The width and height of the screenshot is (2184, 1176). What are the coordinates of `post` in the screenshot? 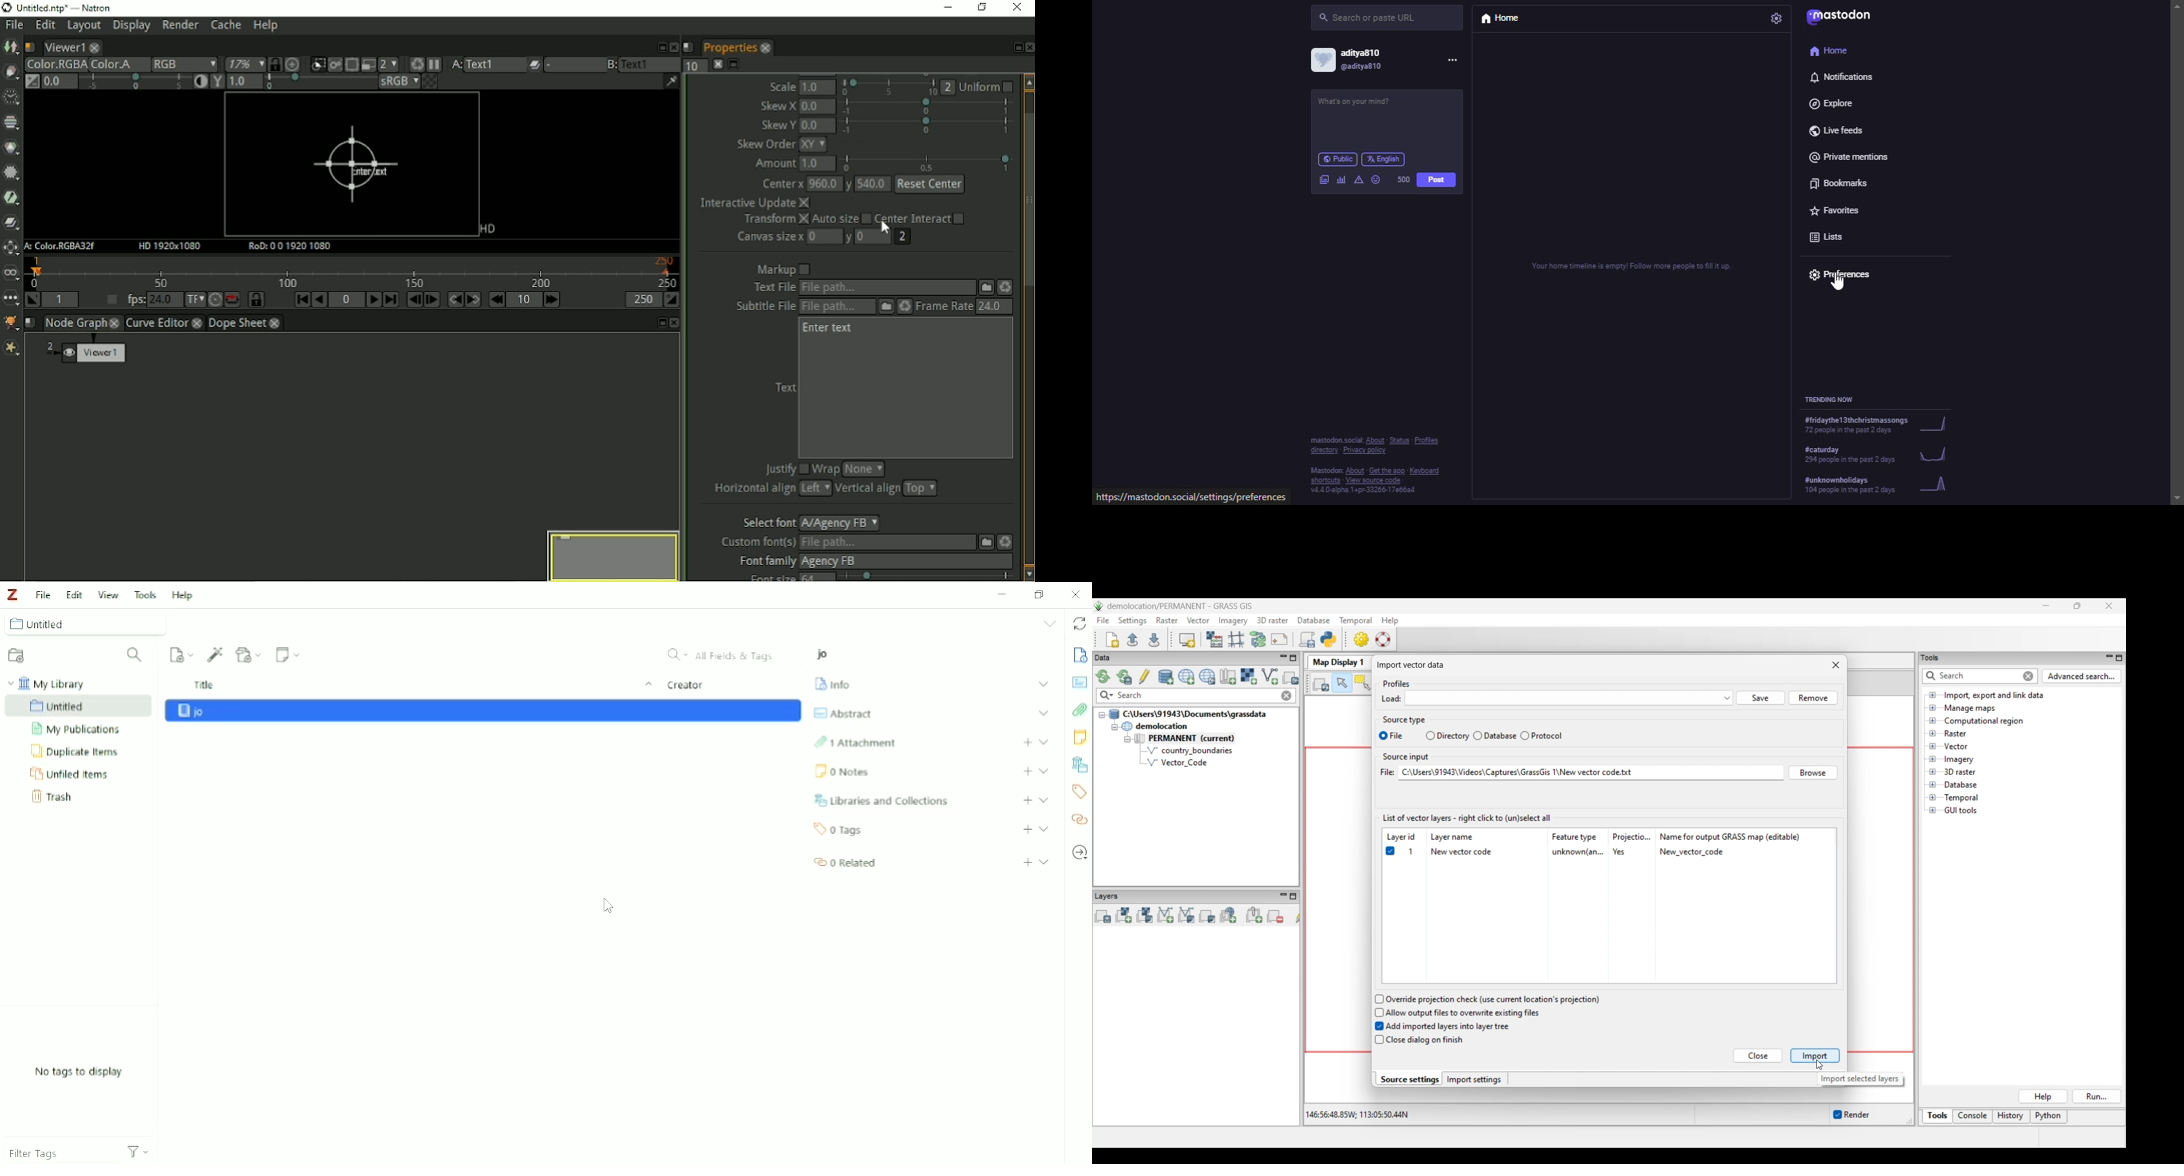 It's located at (1438, 181).